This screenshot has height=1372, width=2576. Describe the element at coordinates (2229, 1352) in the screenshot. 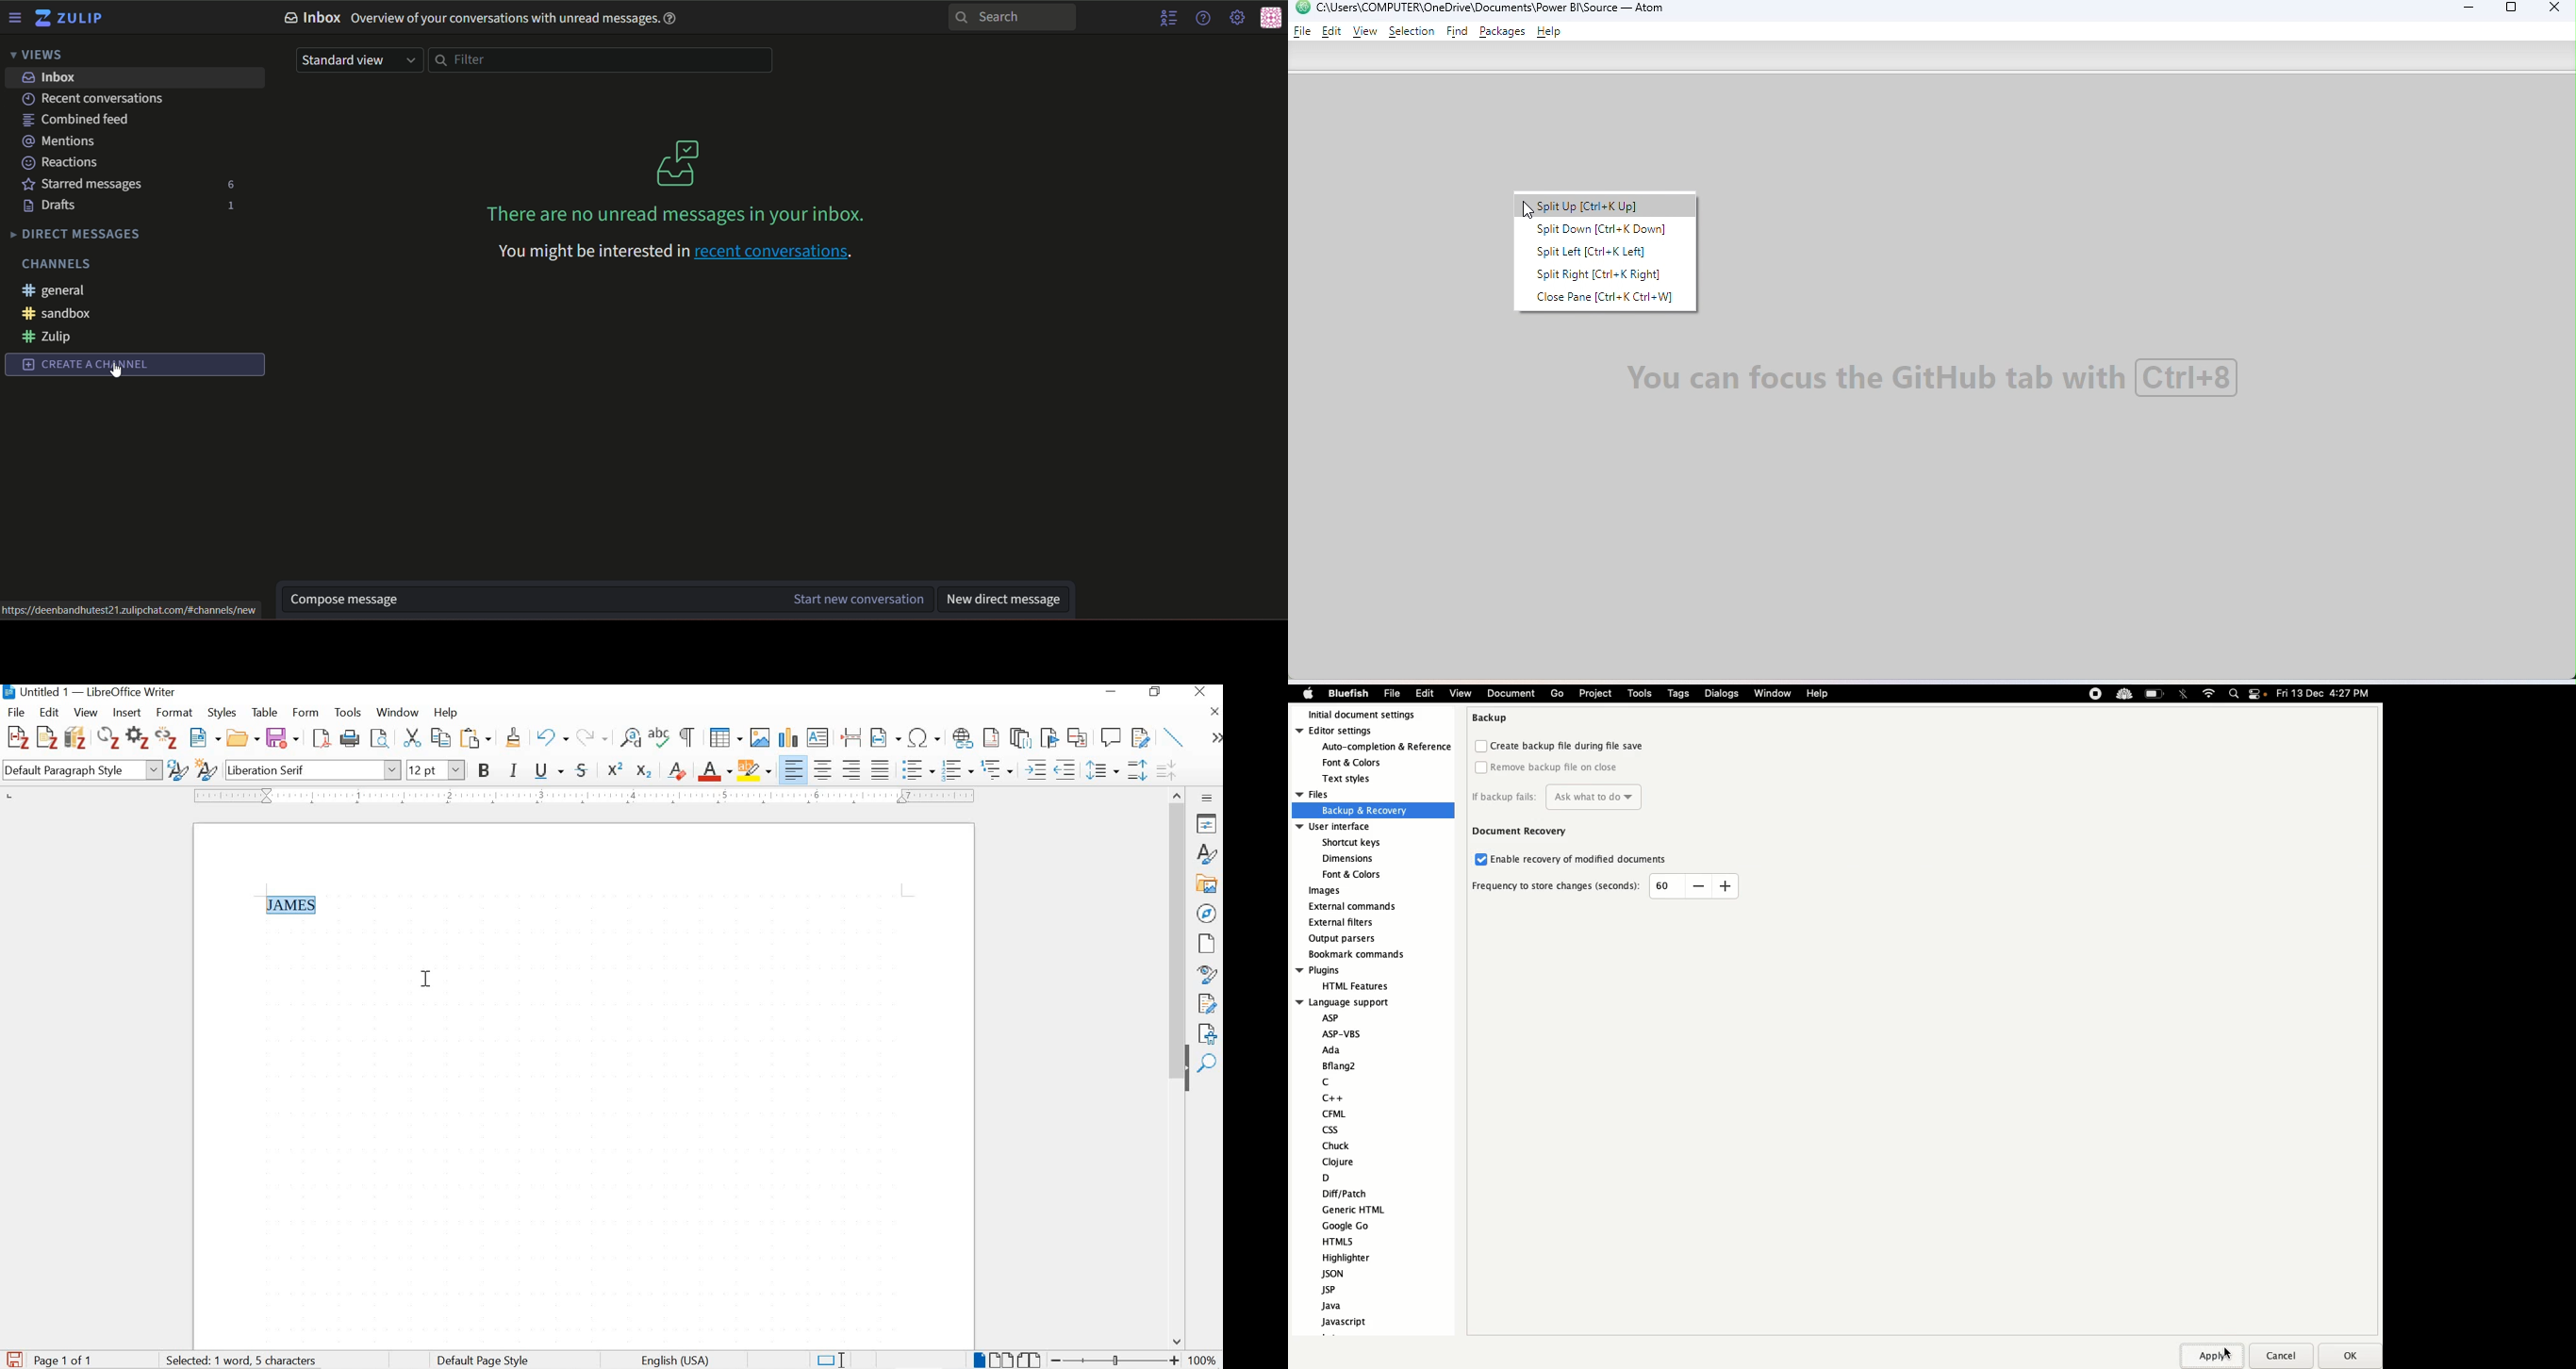

I see `Cursor on Apply` at that location.